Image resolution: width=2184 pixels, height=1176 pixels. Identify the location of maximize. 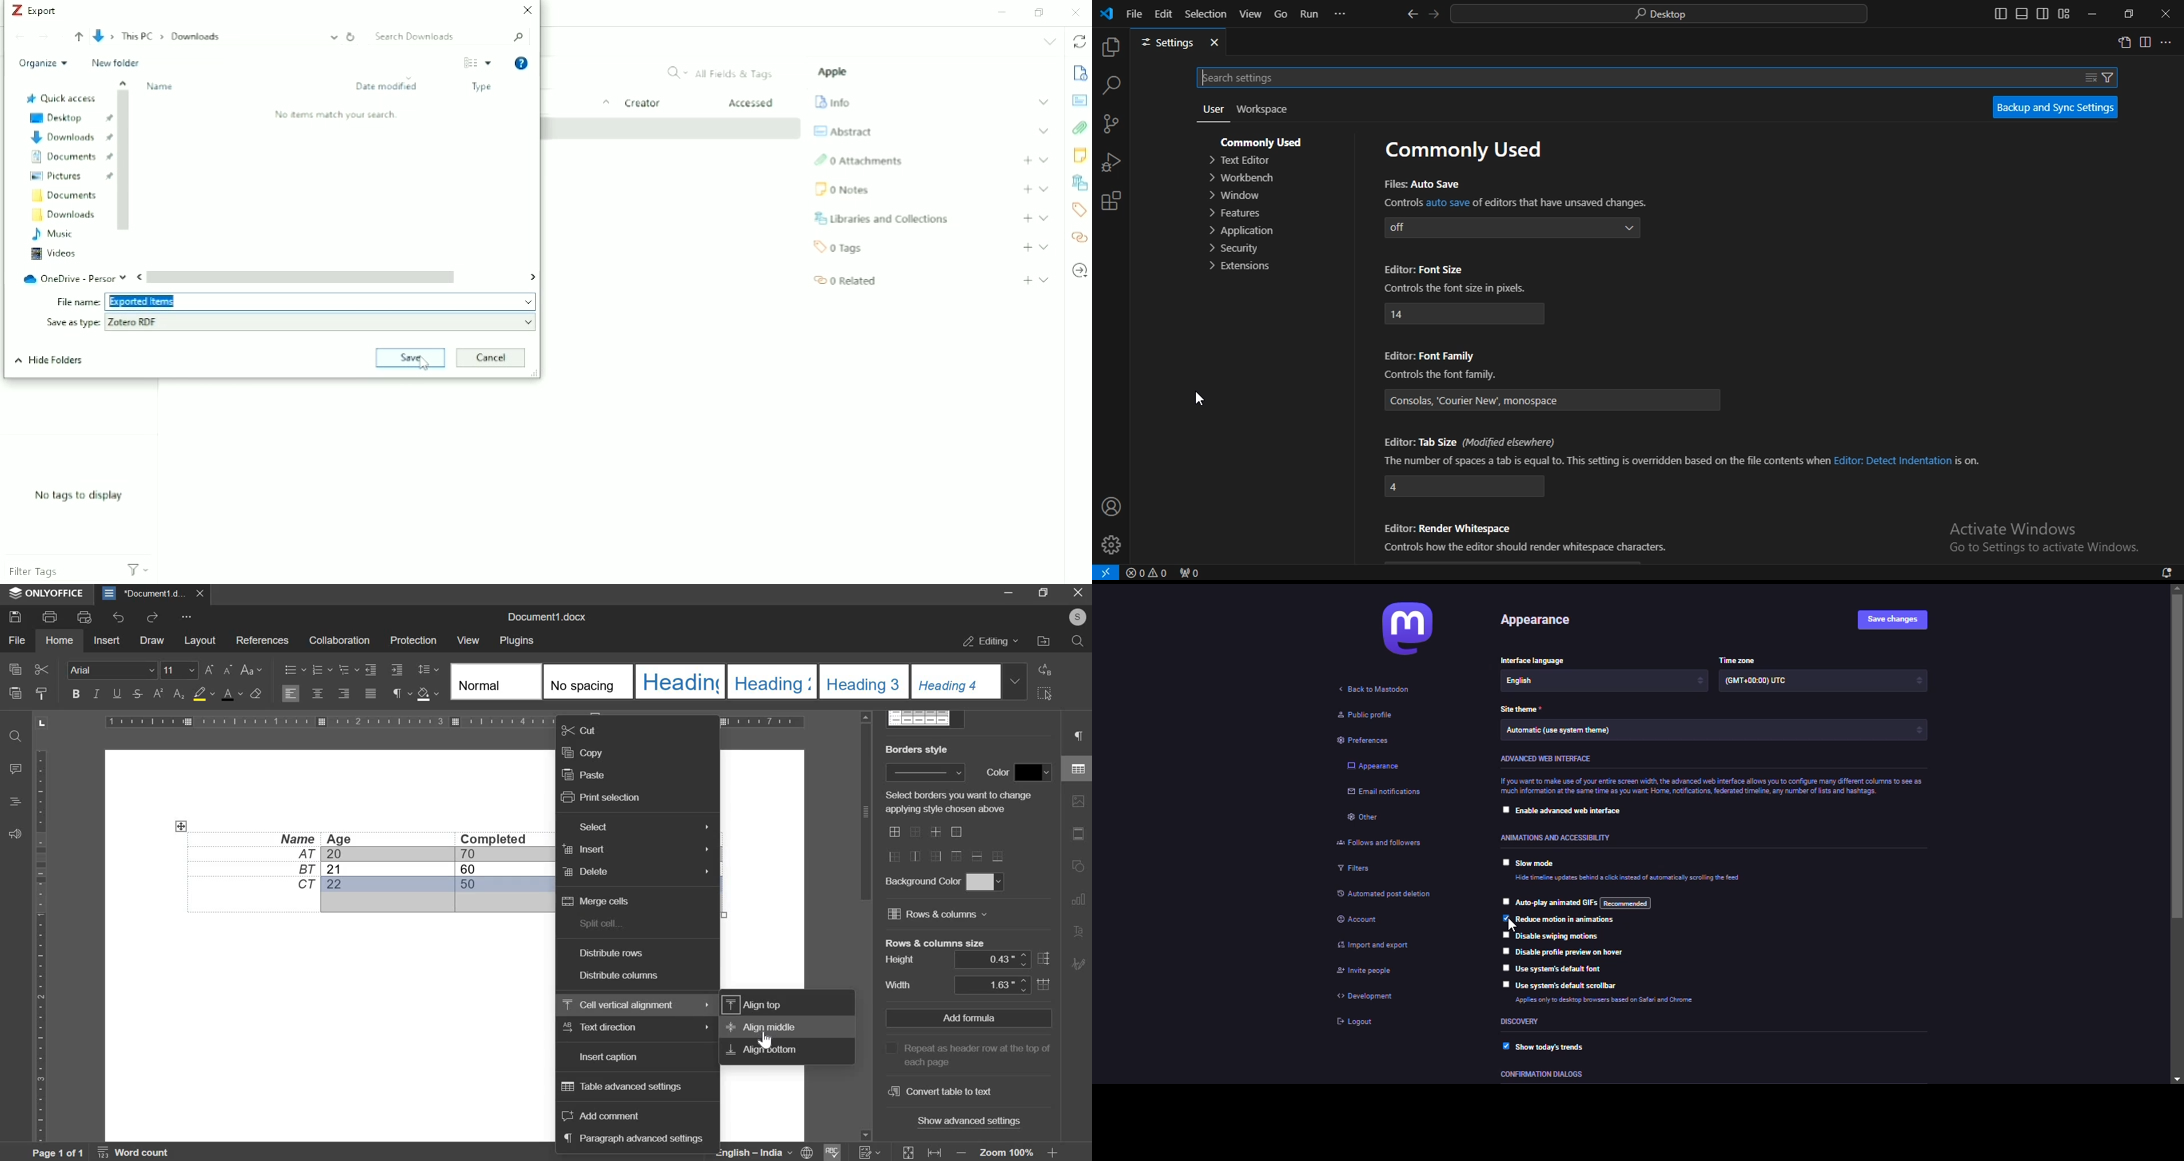
(1039, 12).